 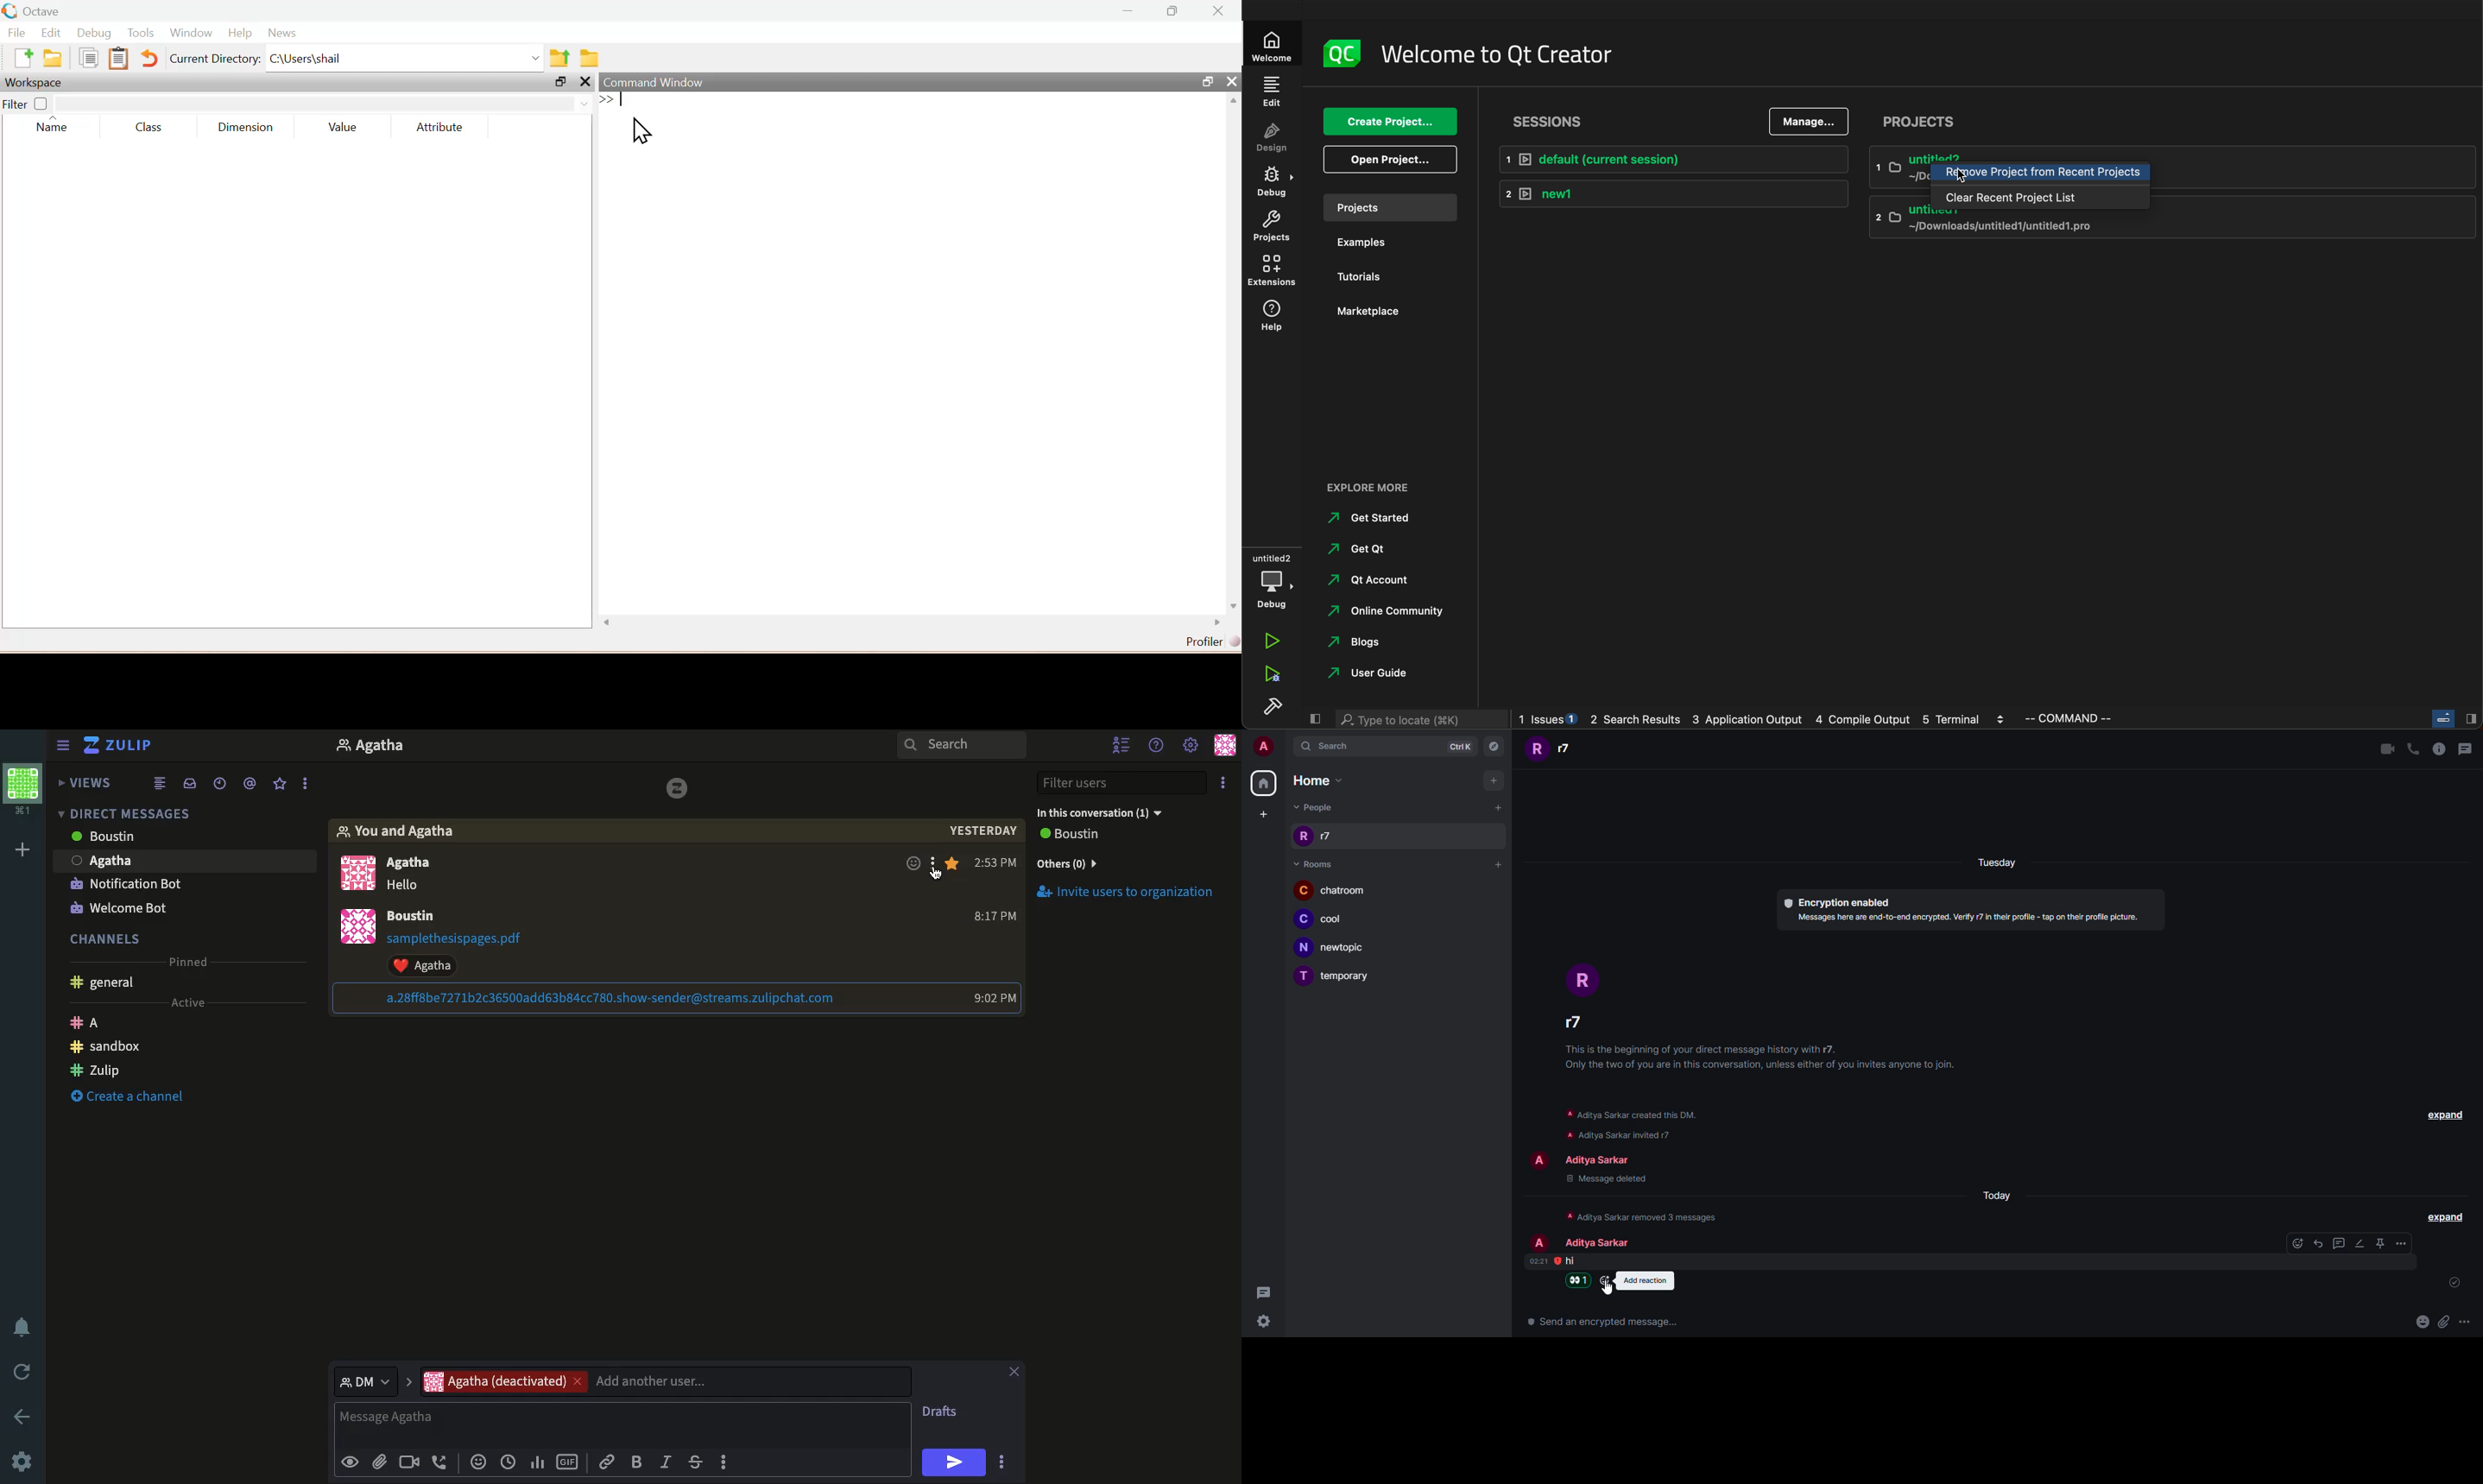 I want to click on manage, so click(x=1811, y=121).